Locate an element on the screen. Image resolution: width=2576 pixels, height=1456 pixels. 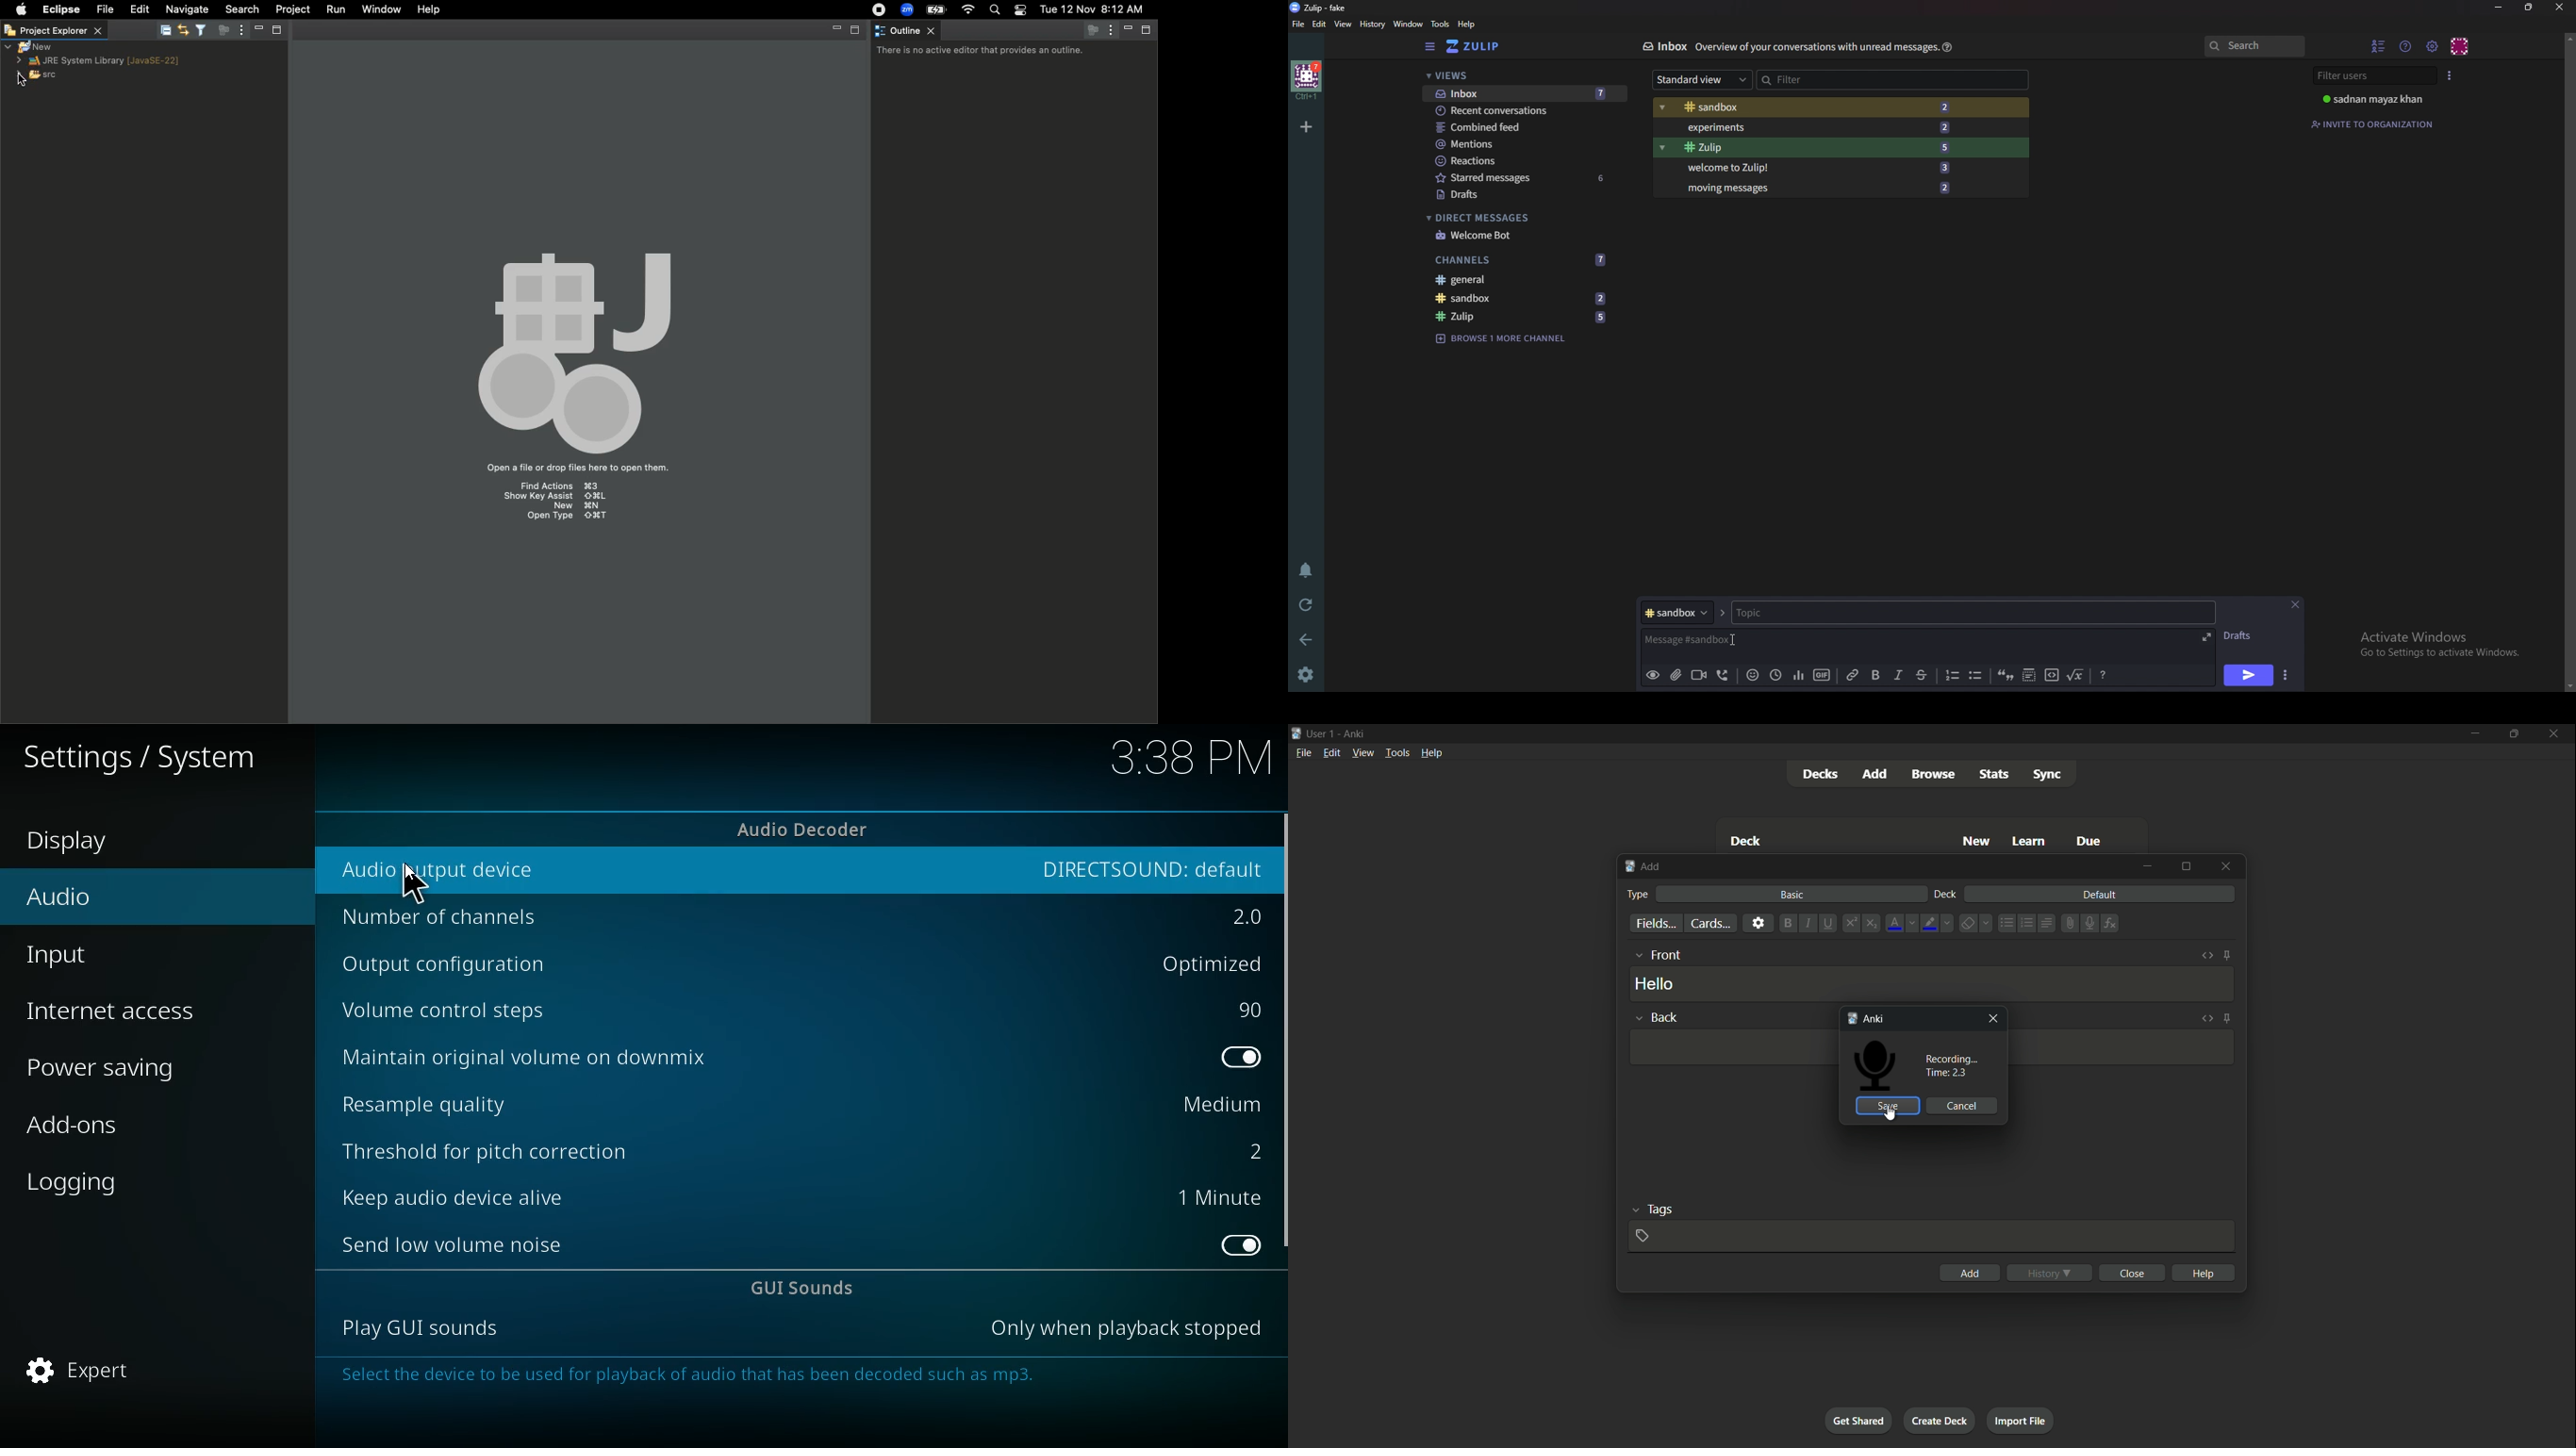
audio decoder is located at coordinates (806, 829).